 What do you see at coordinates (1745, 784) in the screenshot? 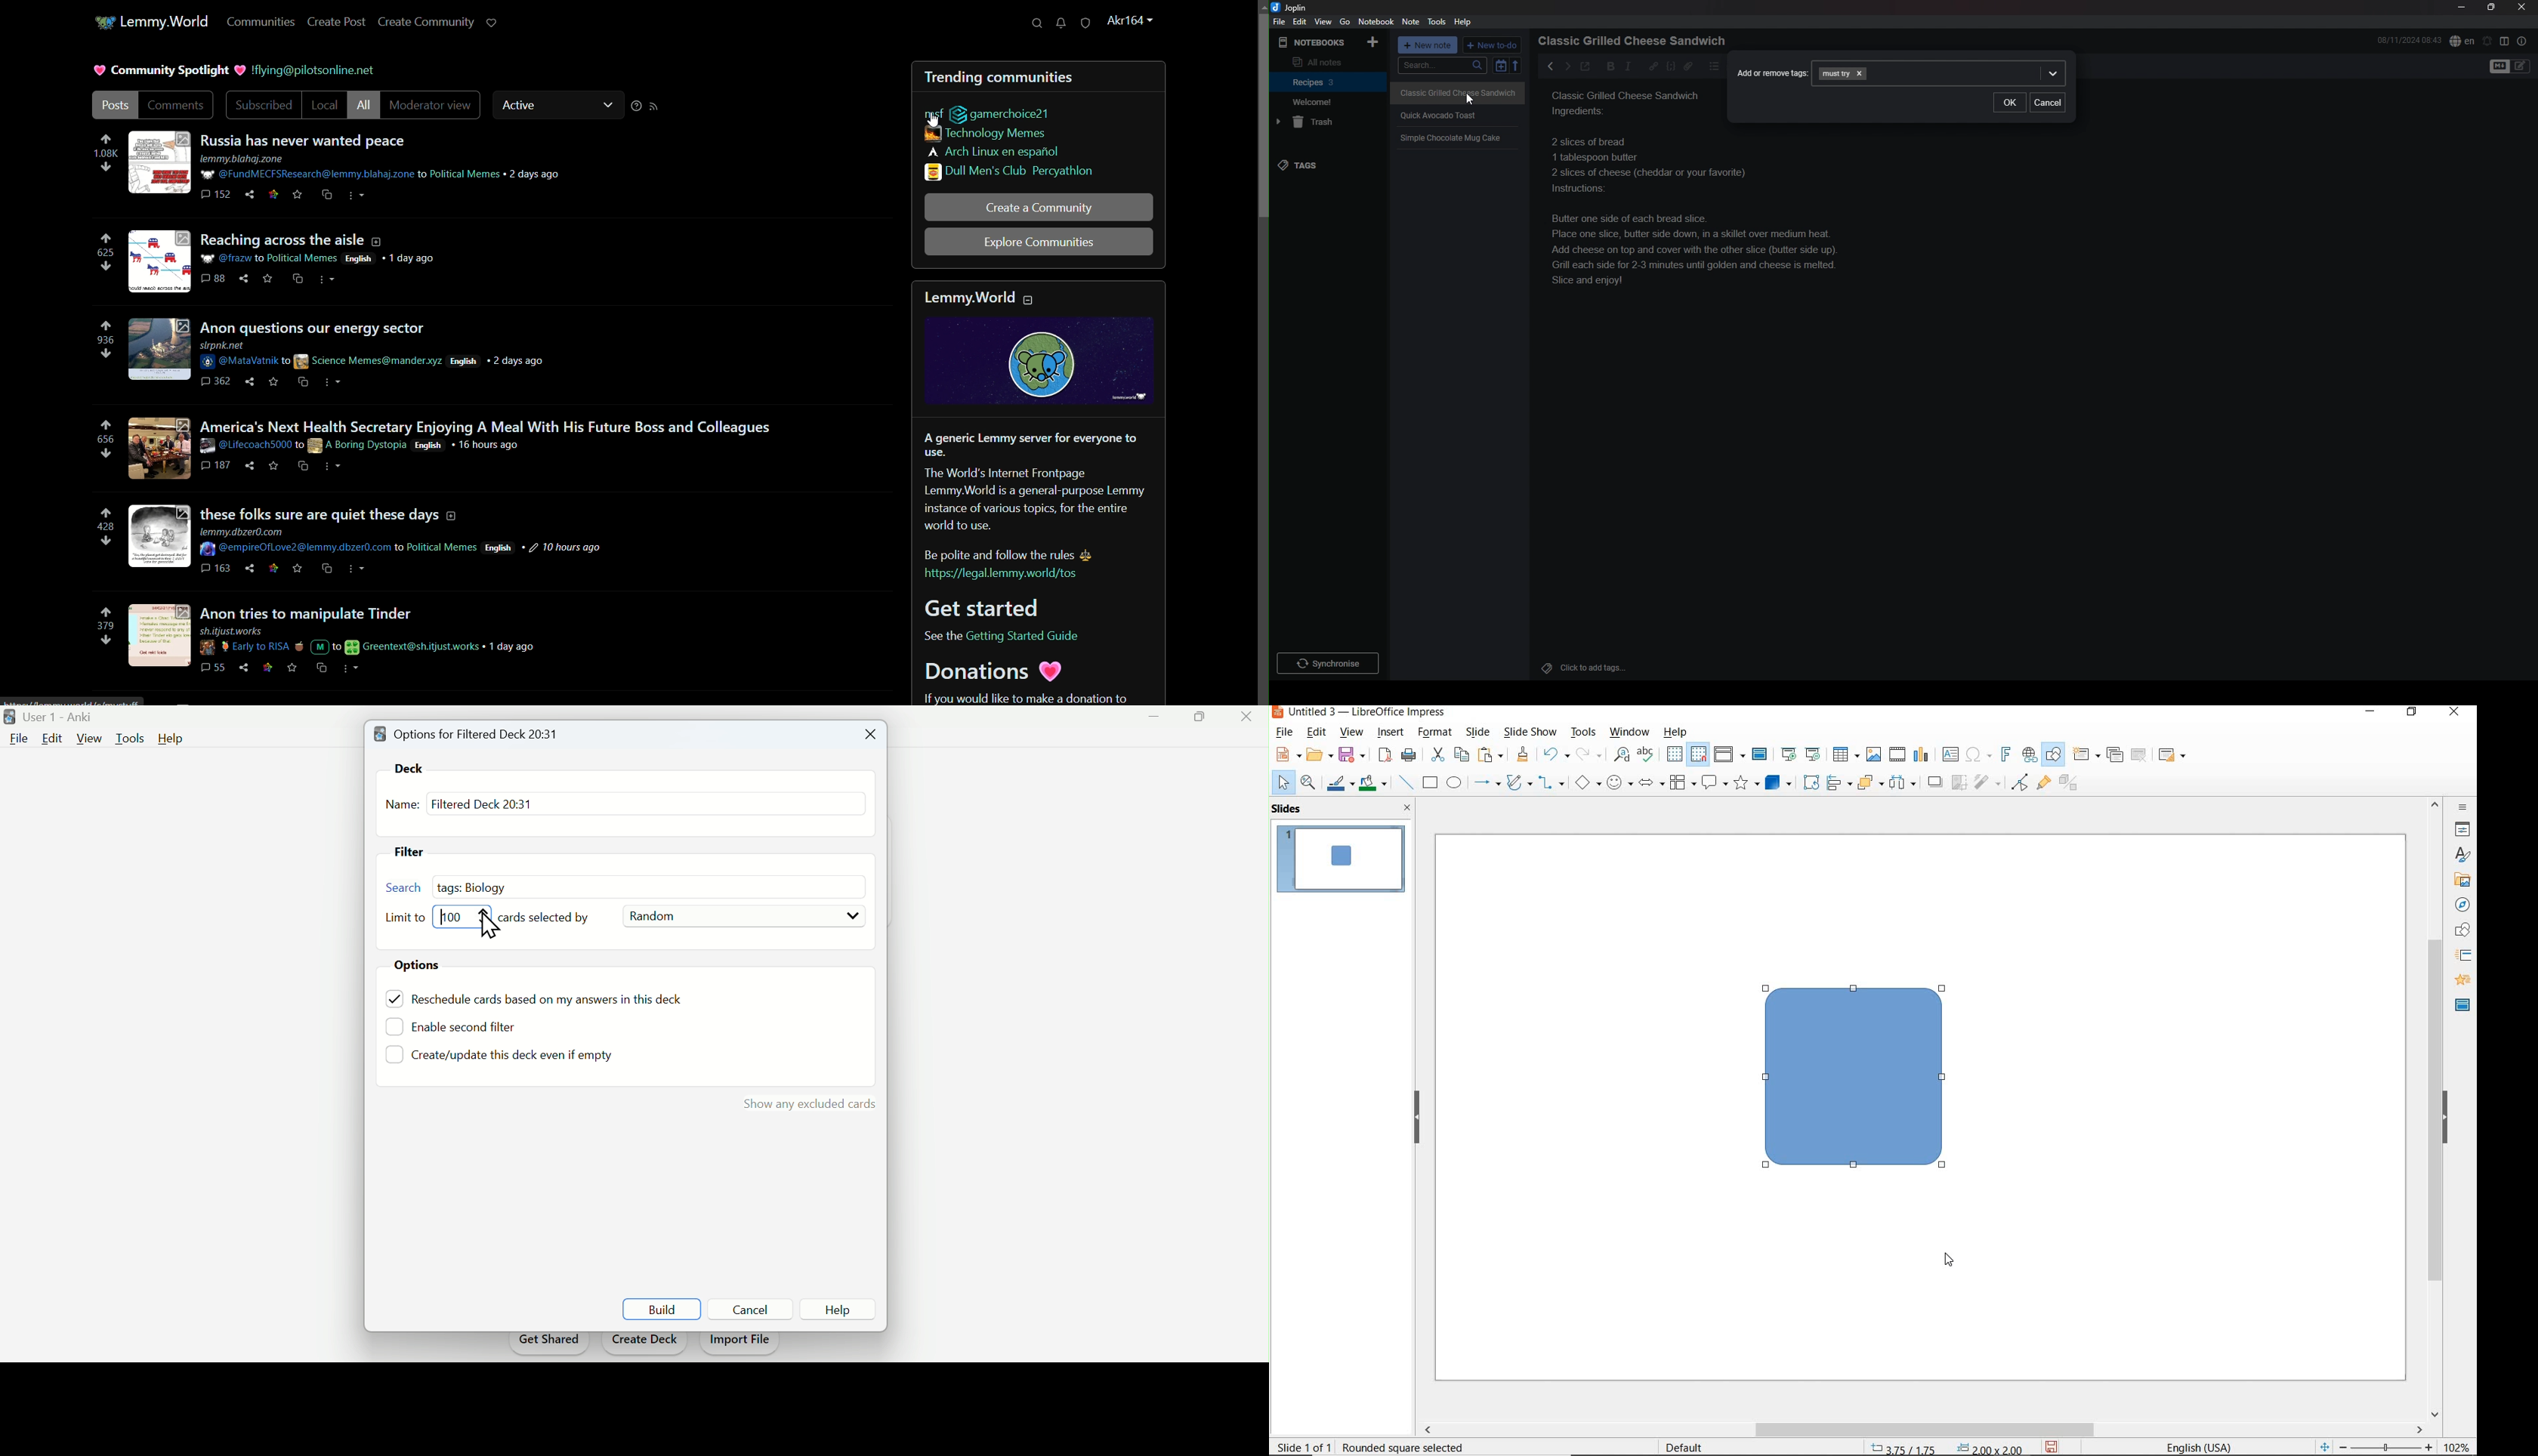
I see `stars and banners` at bounding box center [1745, 784].